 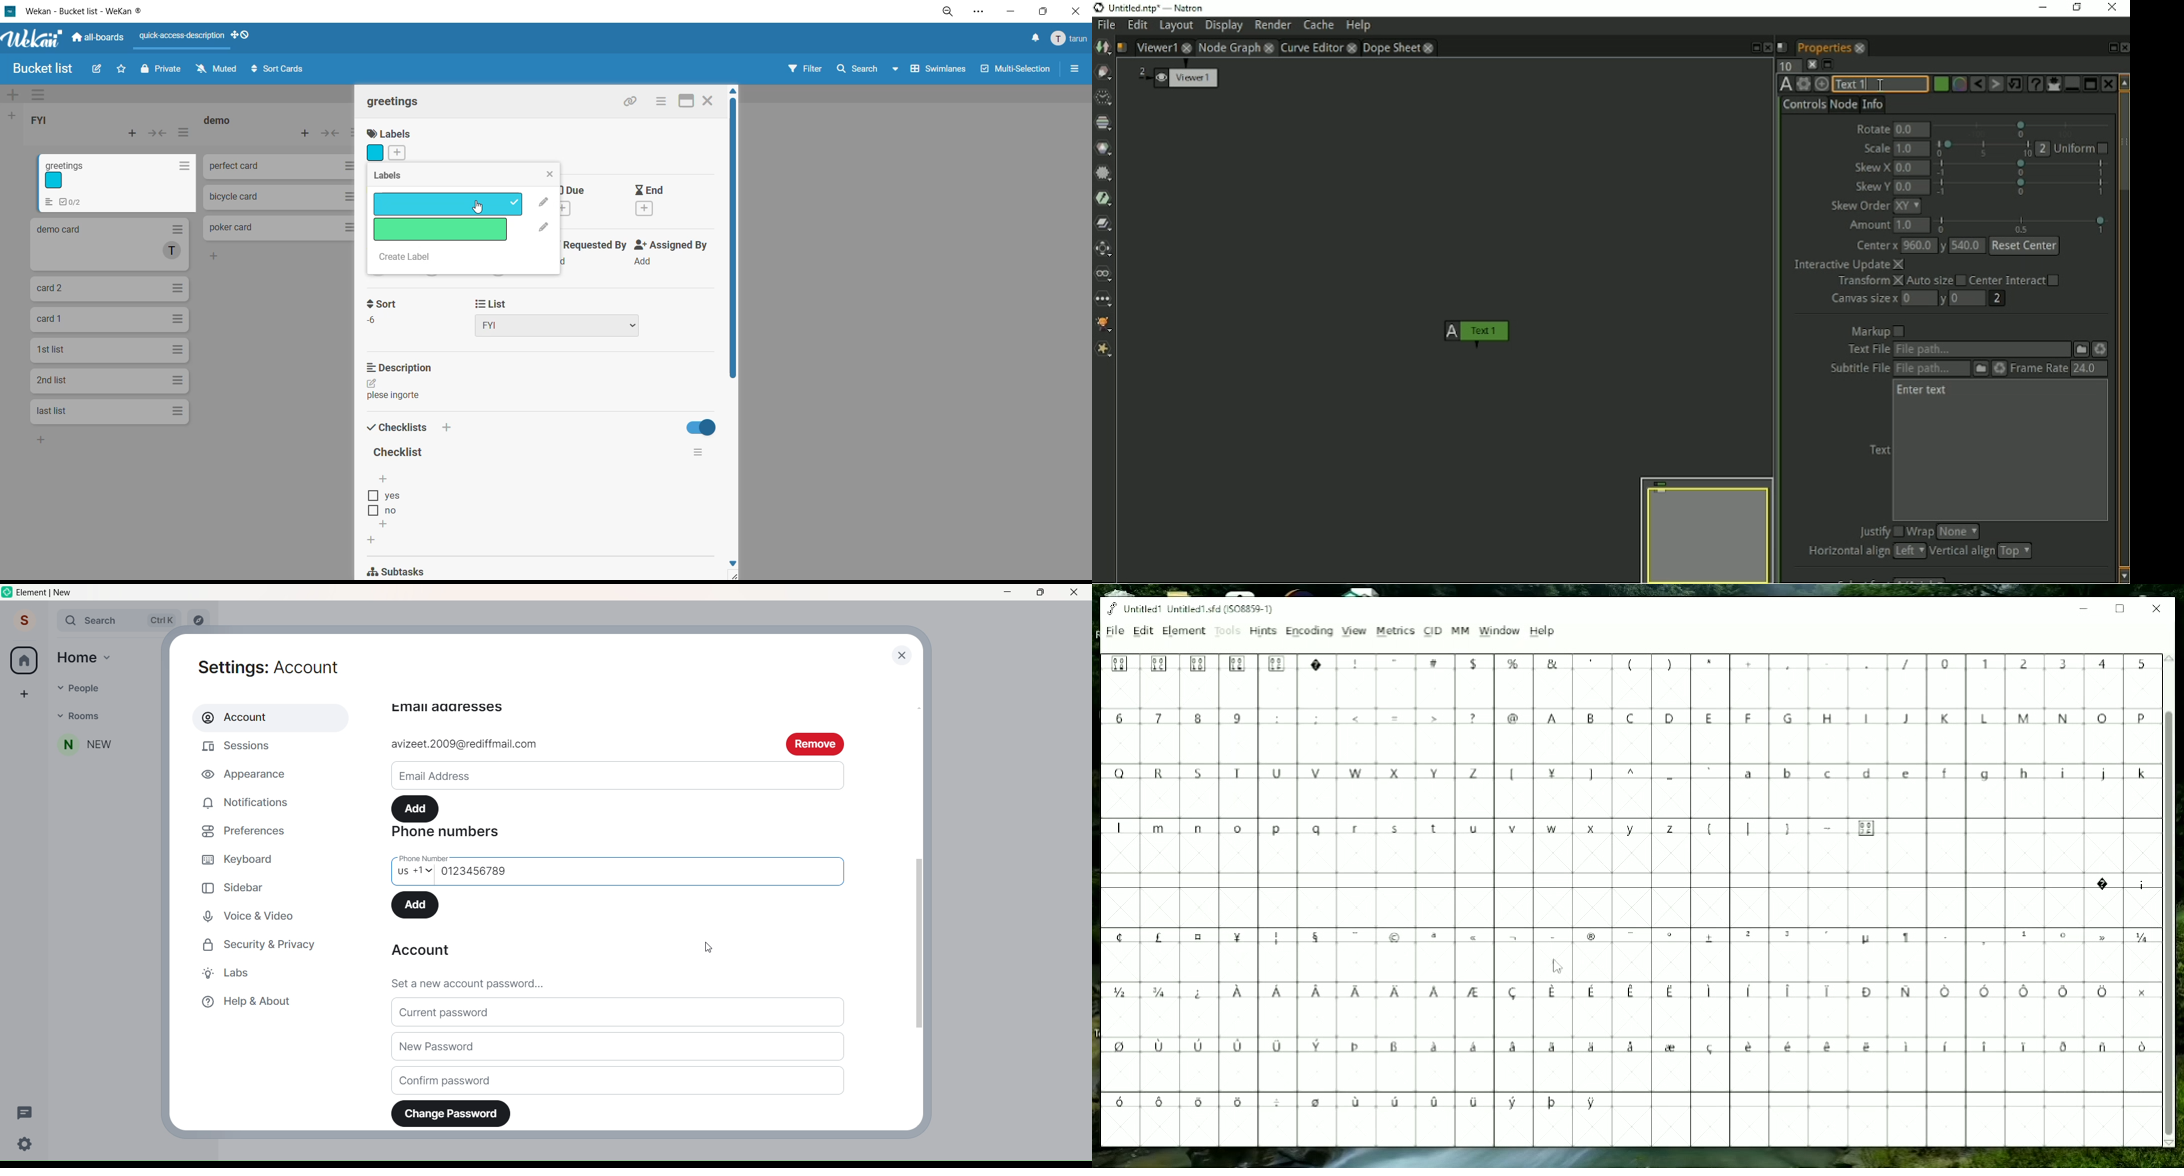 What do you see at coordinates (26, 1146) in the screenshot?
I see `Quick Setting` at bounding box center [26, 1146].